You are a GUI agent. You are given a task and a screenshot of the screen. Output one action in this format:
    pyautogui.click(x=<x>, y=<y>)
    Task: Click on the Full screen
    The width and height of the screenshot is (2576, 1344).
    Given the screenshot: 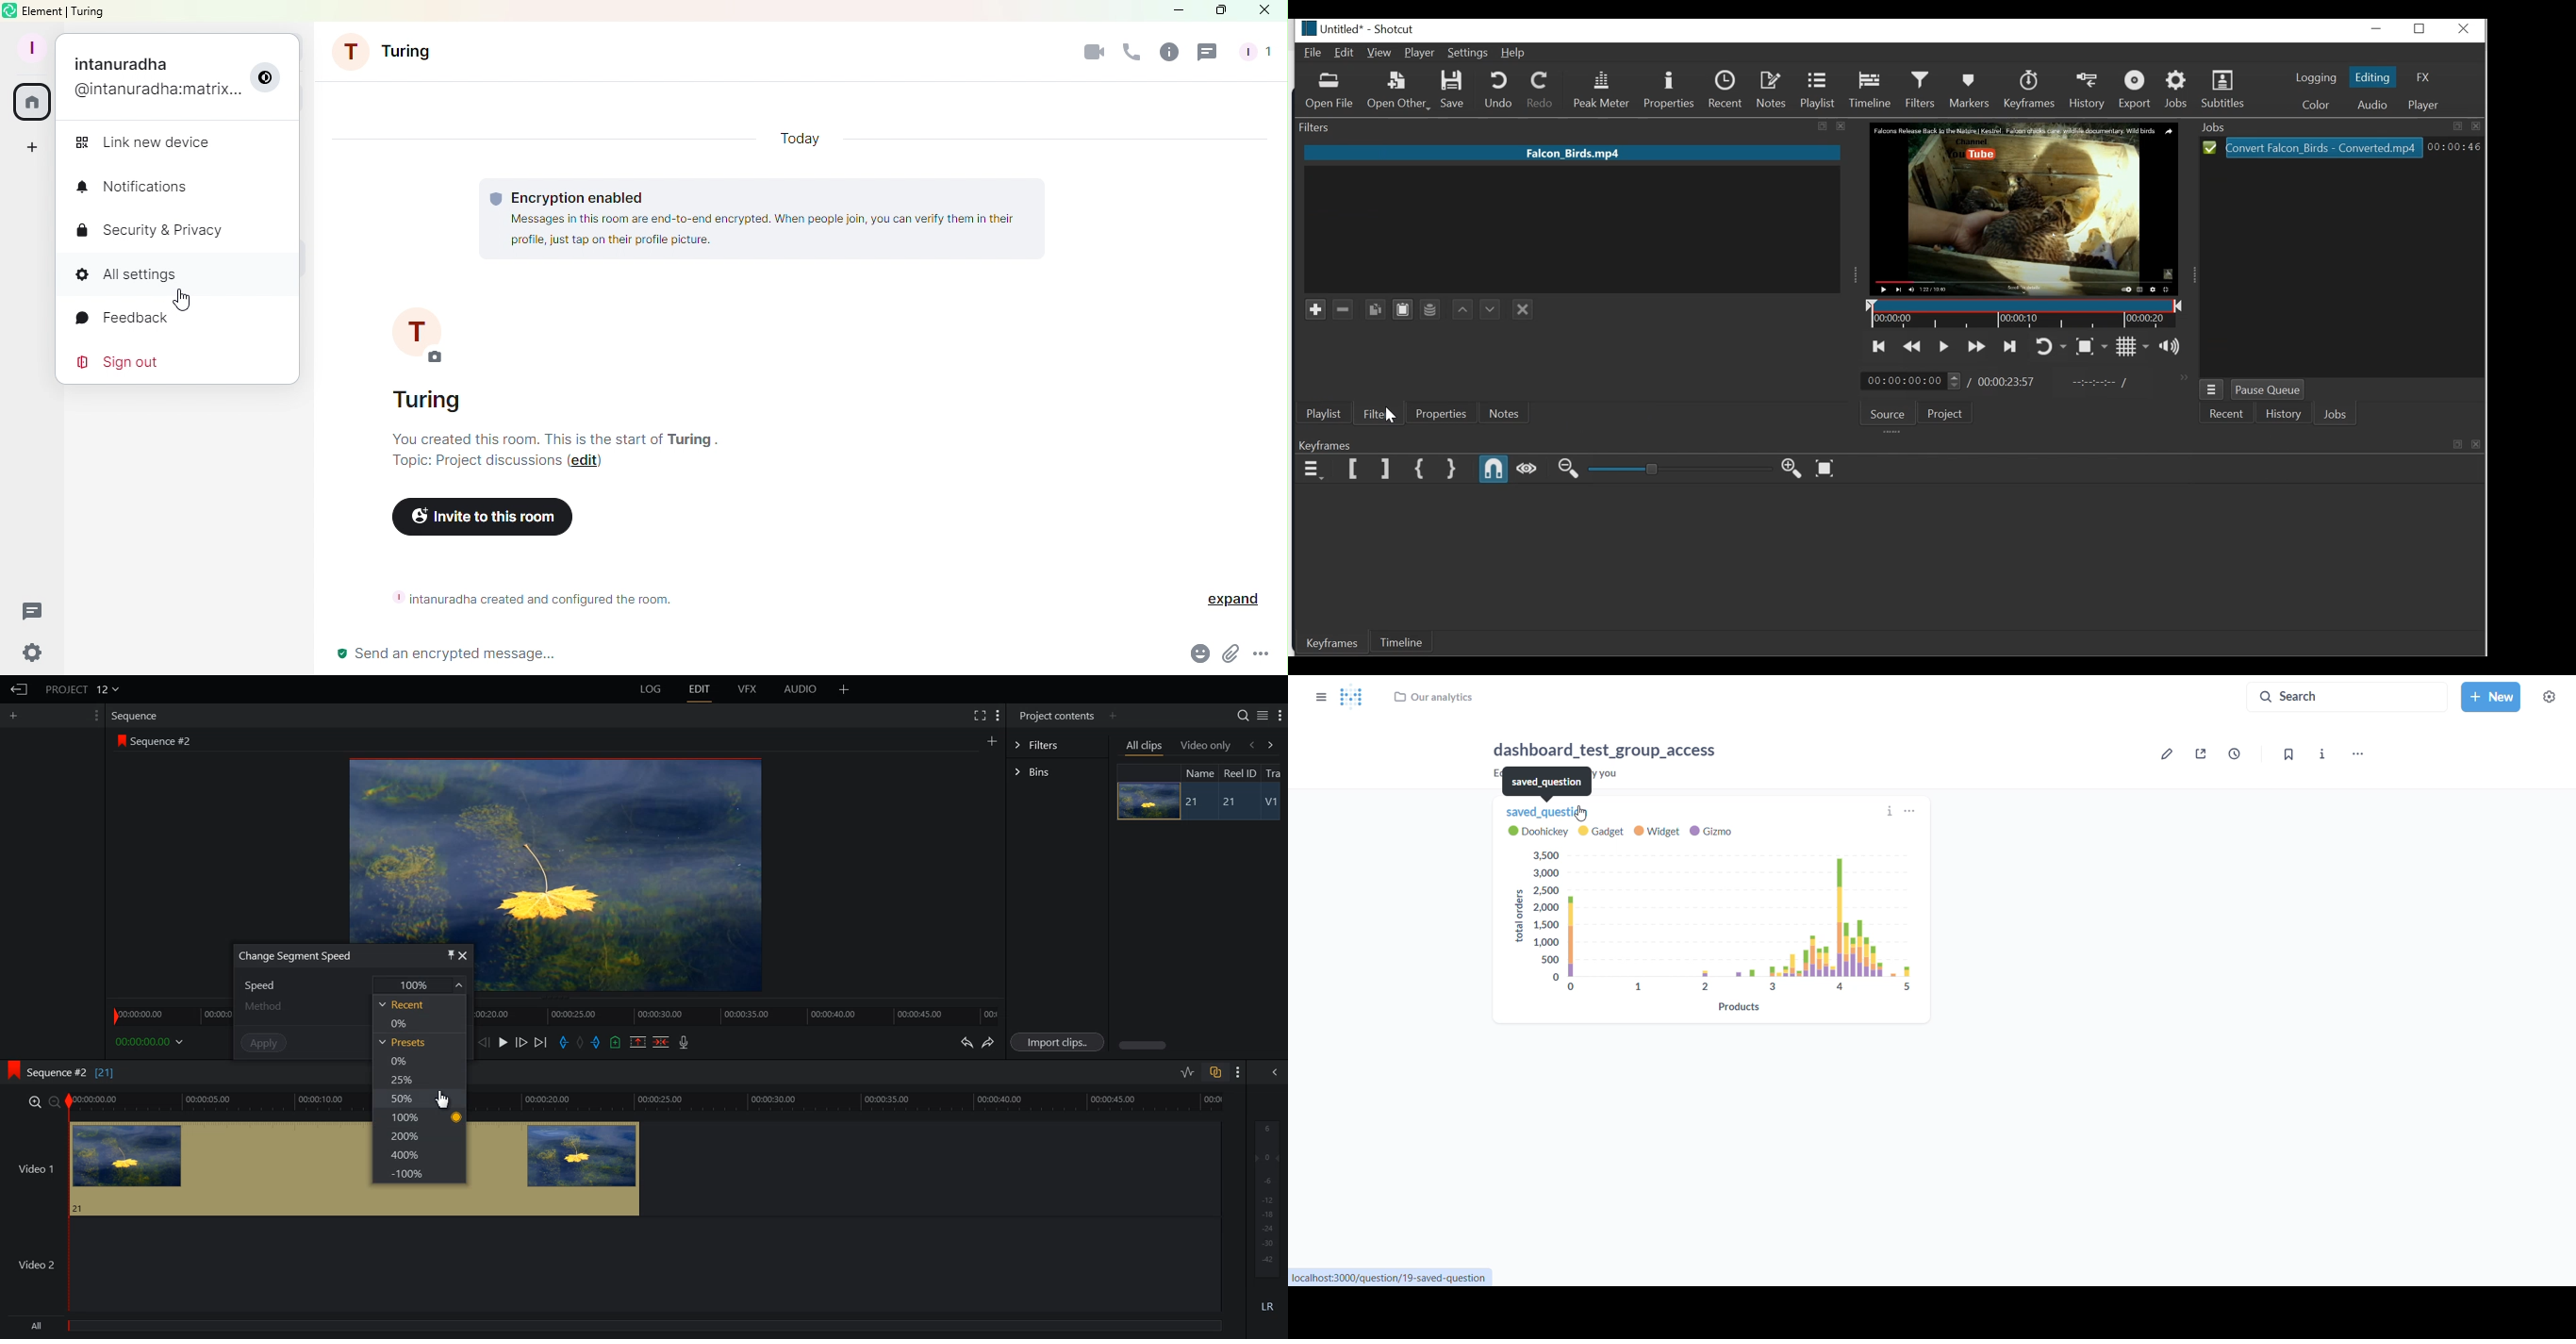 What is the action you would take?
    pyautogui.click(x=979, y=714)
    